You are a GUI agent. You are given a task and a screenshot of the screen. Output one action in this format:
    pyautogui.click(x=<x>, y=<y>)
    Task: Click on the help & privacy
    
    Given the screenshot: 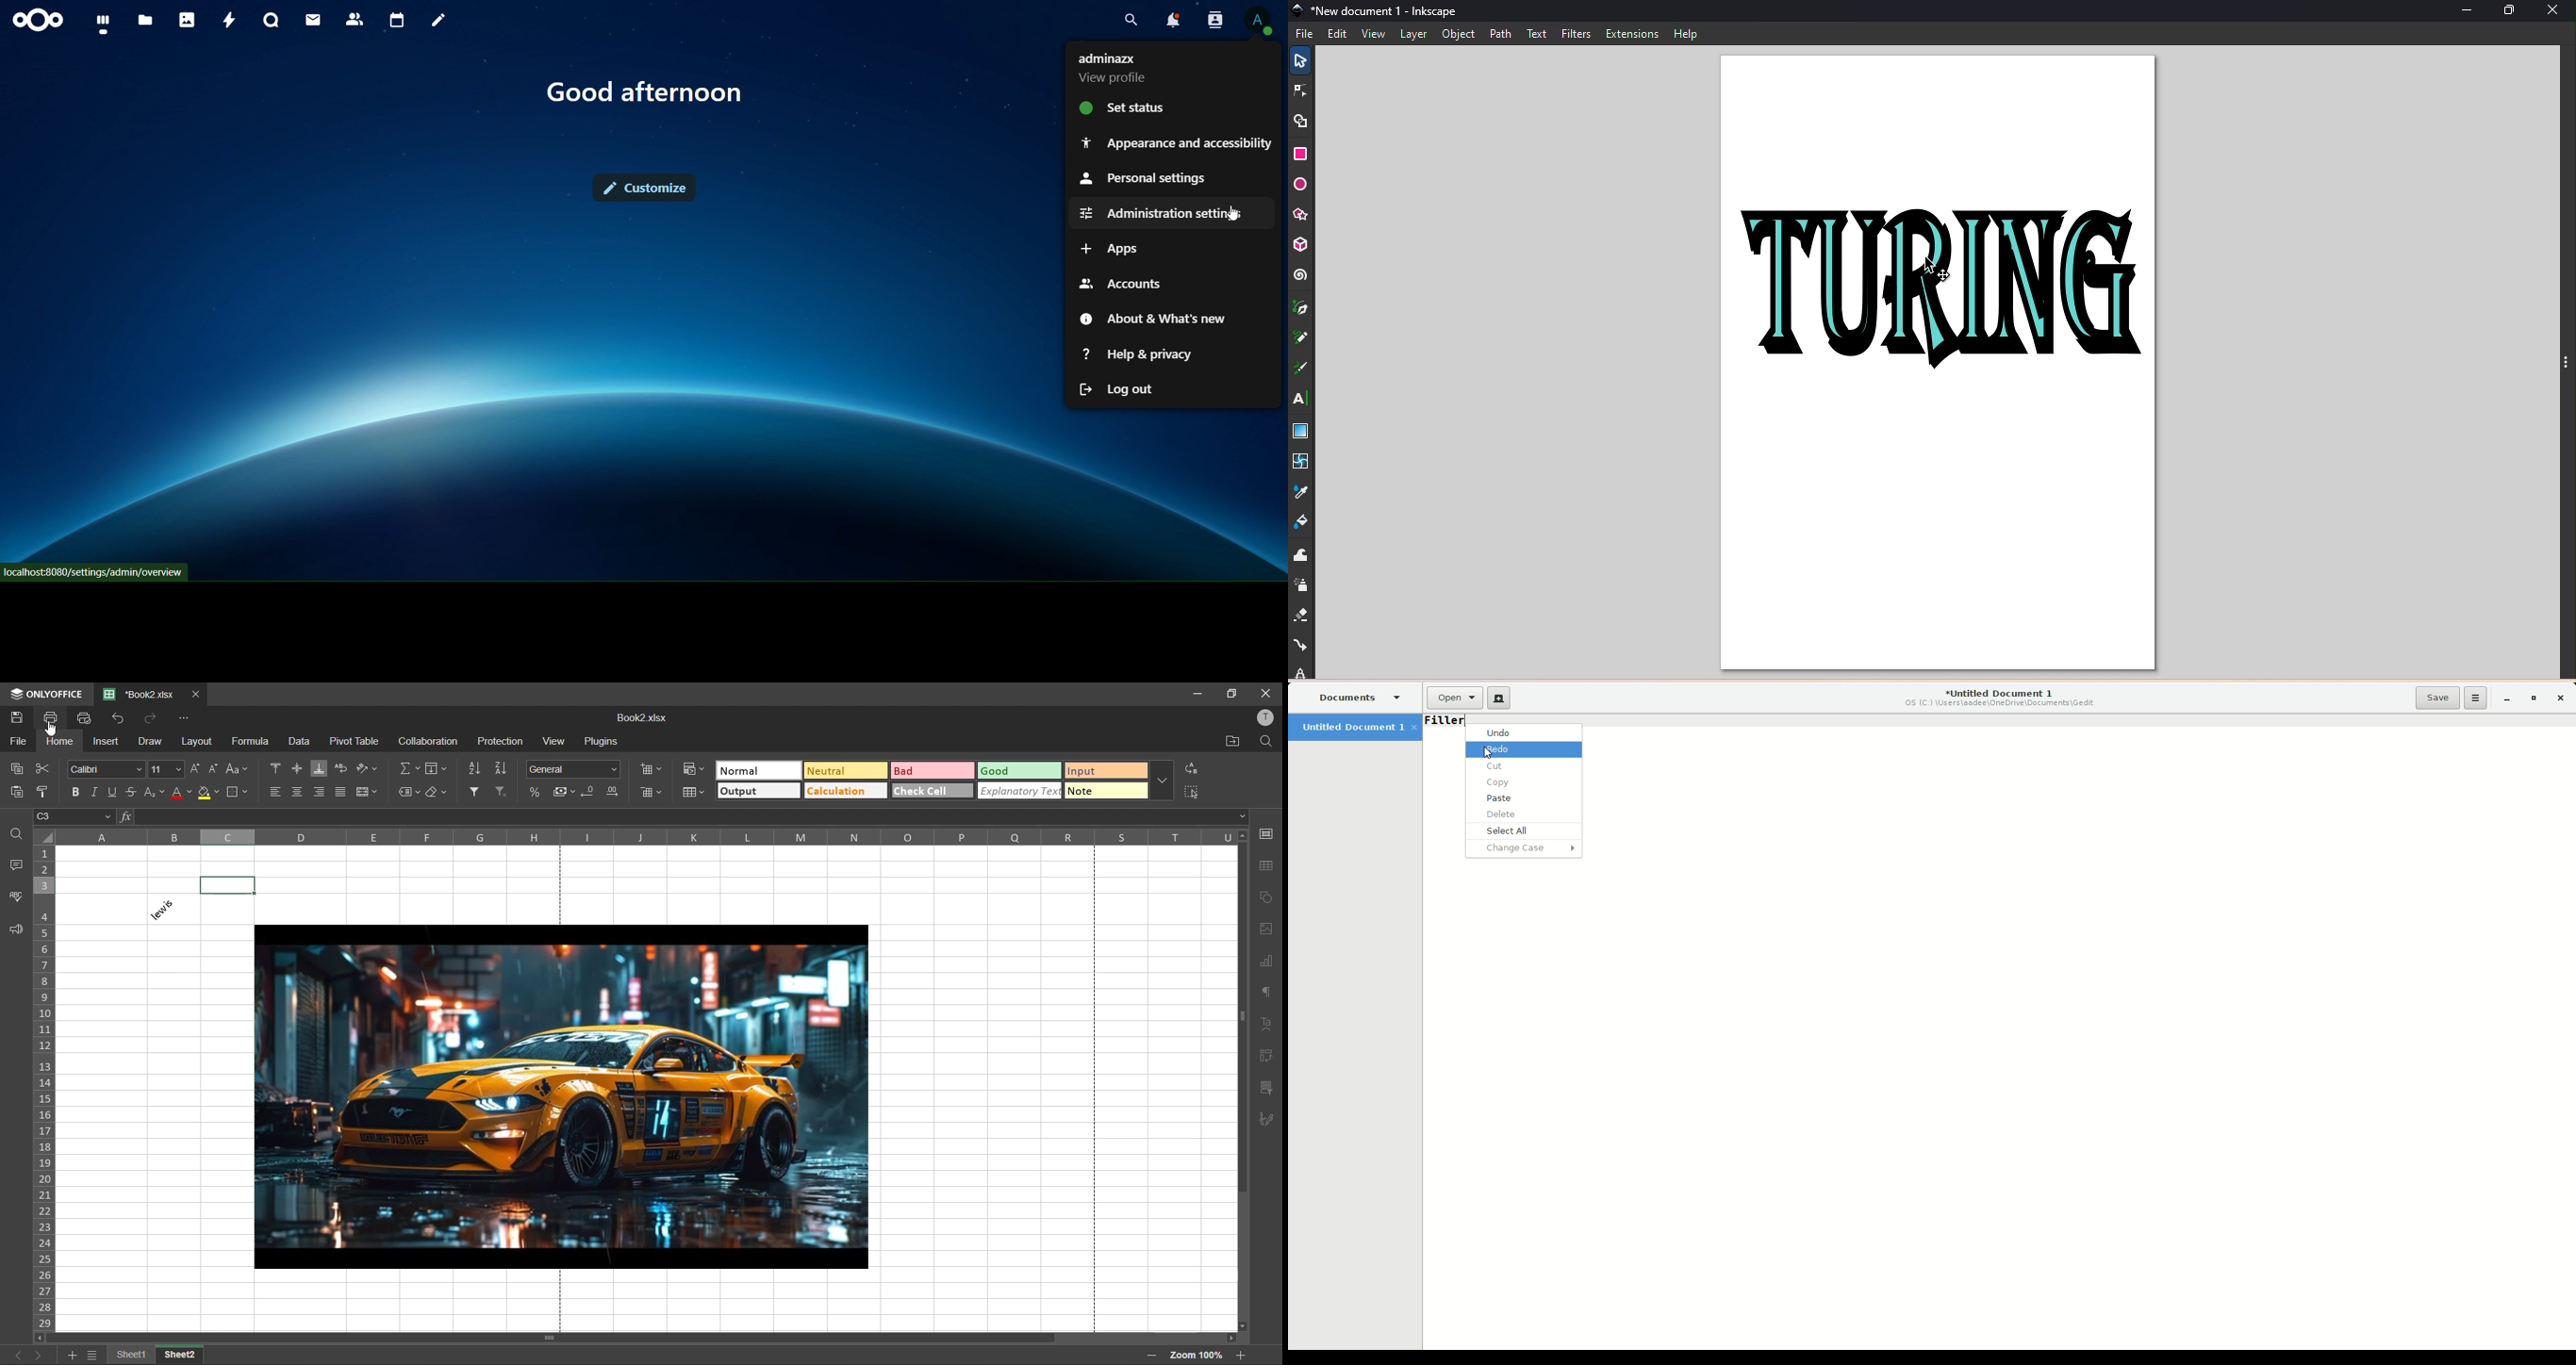 What is the action you would take?
    pyautogui.click(x=1146, y=353)
    